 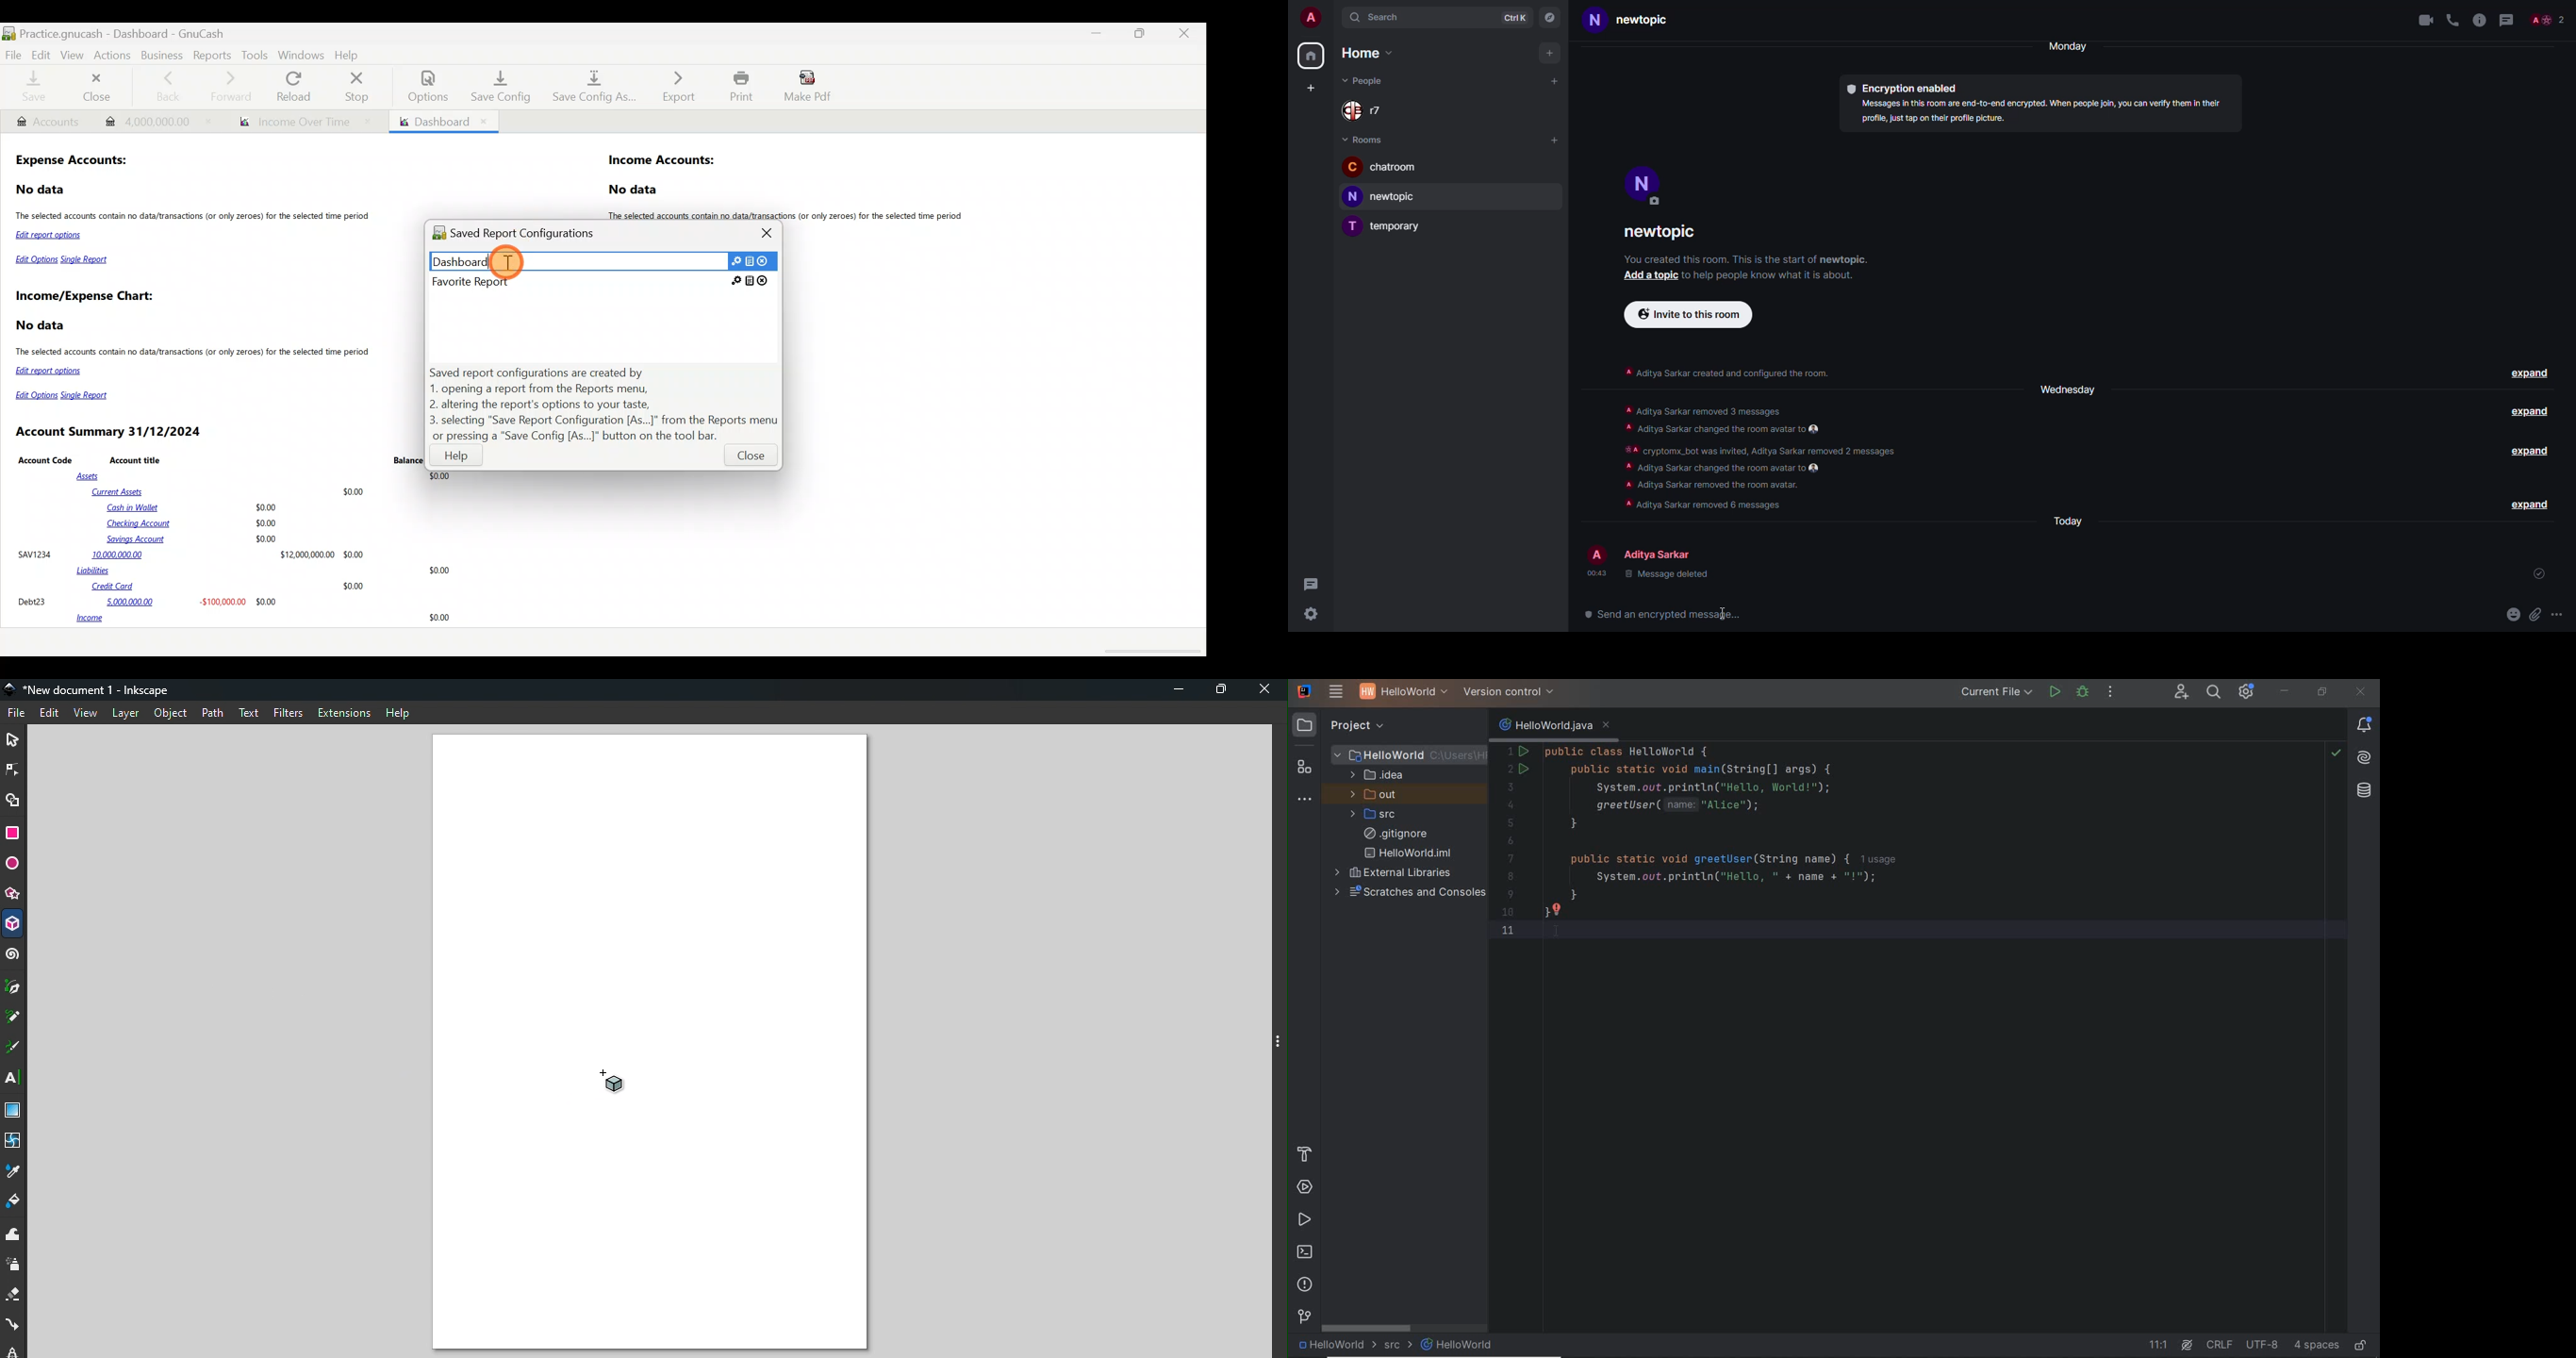 What do you see at coordinates (115, 58) in the screenshot?
I see `Actions` at bounding box center [115, 58].